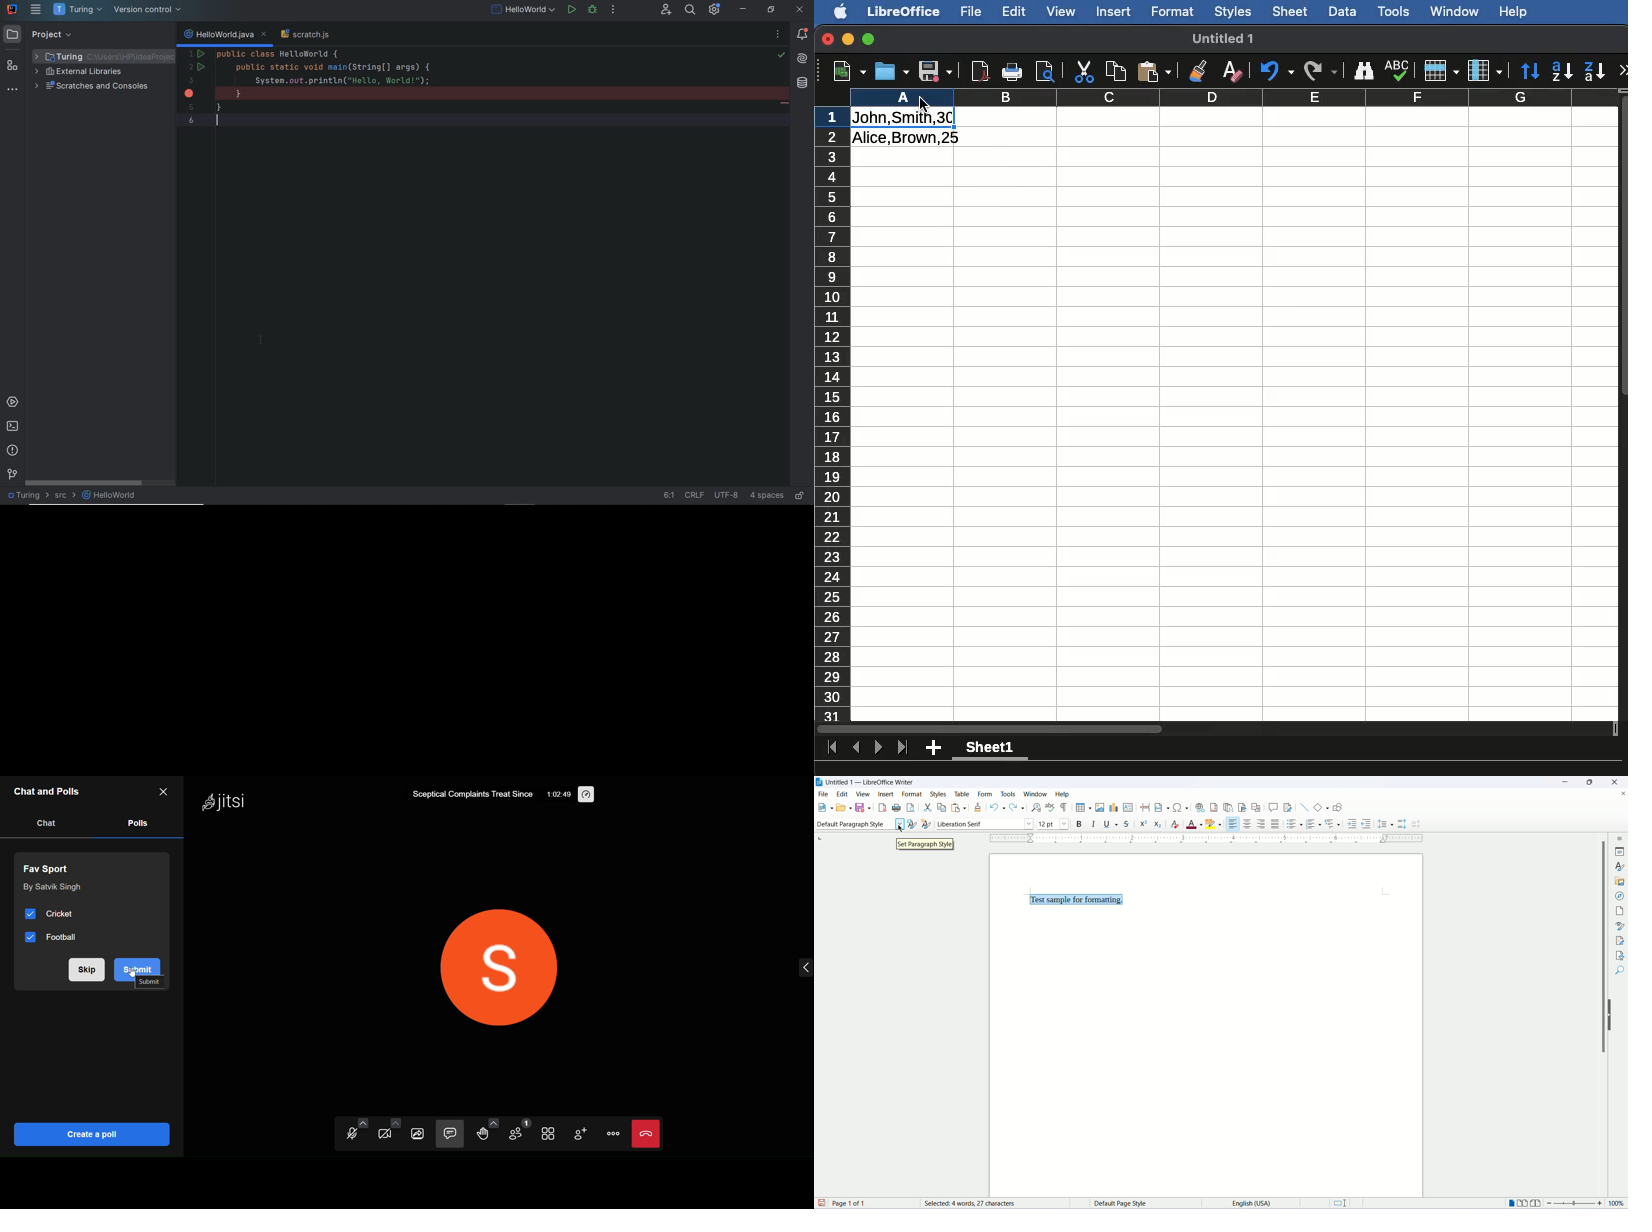 This screenshot has width=1652, height=1232. Describe the element at coordinates (1115, 14) in the screenshot. I see `Insert` at that location.